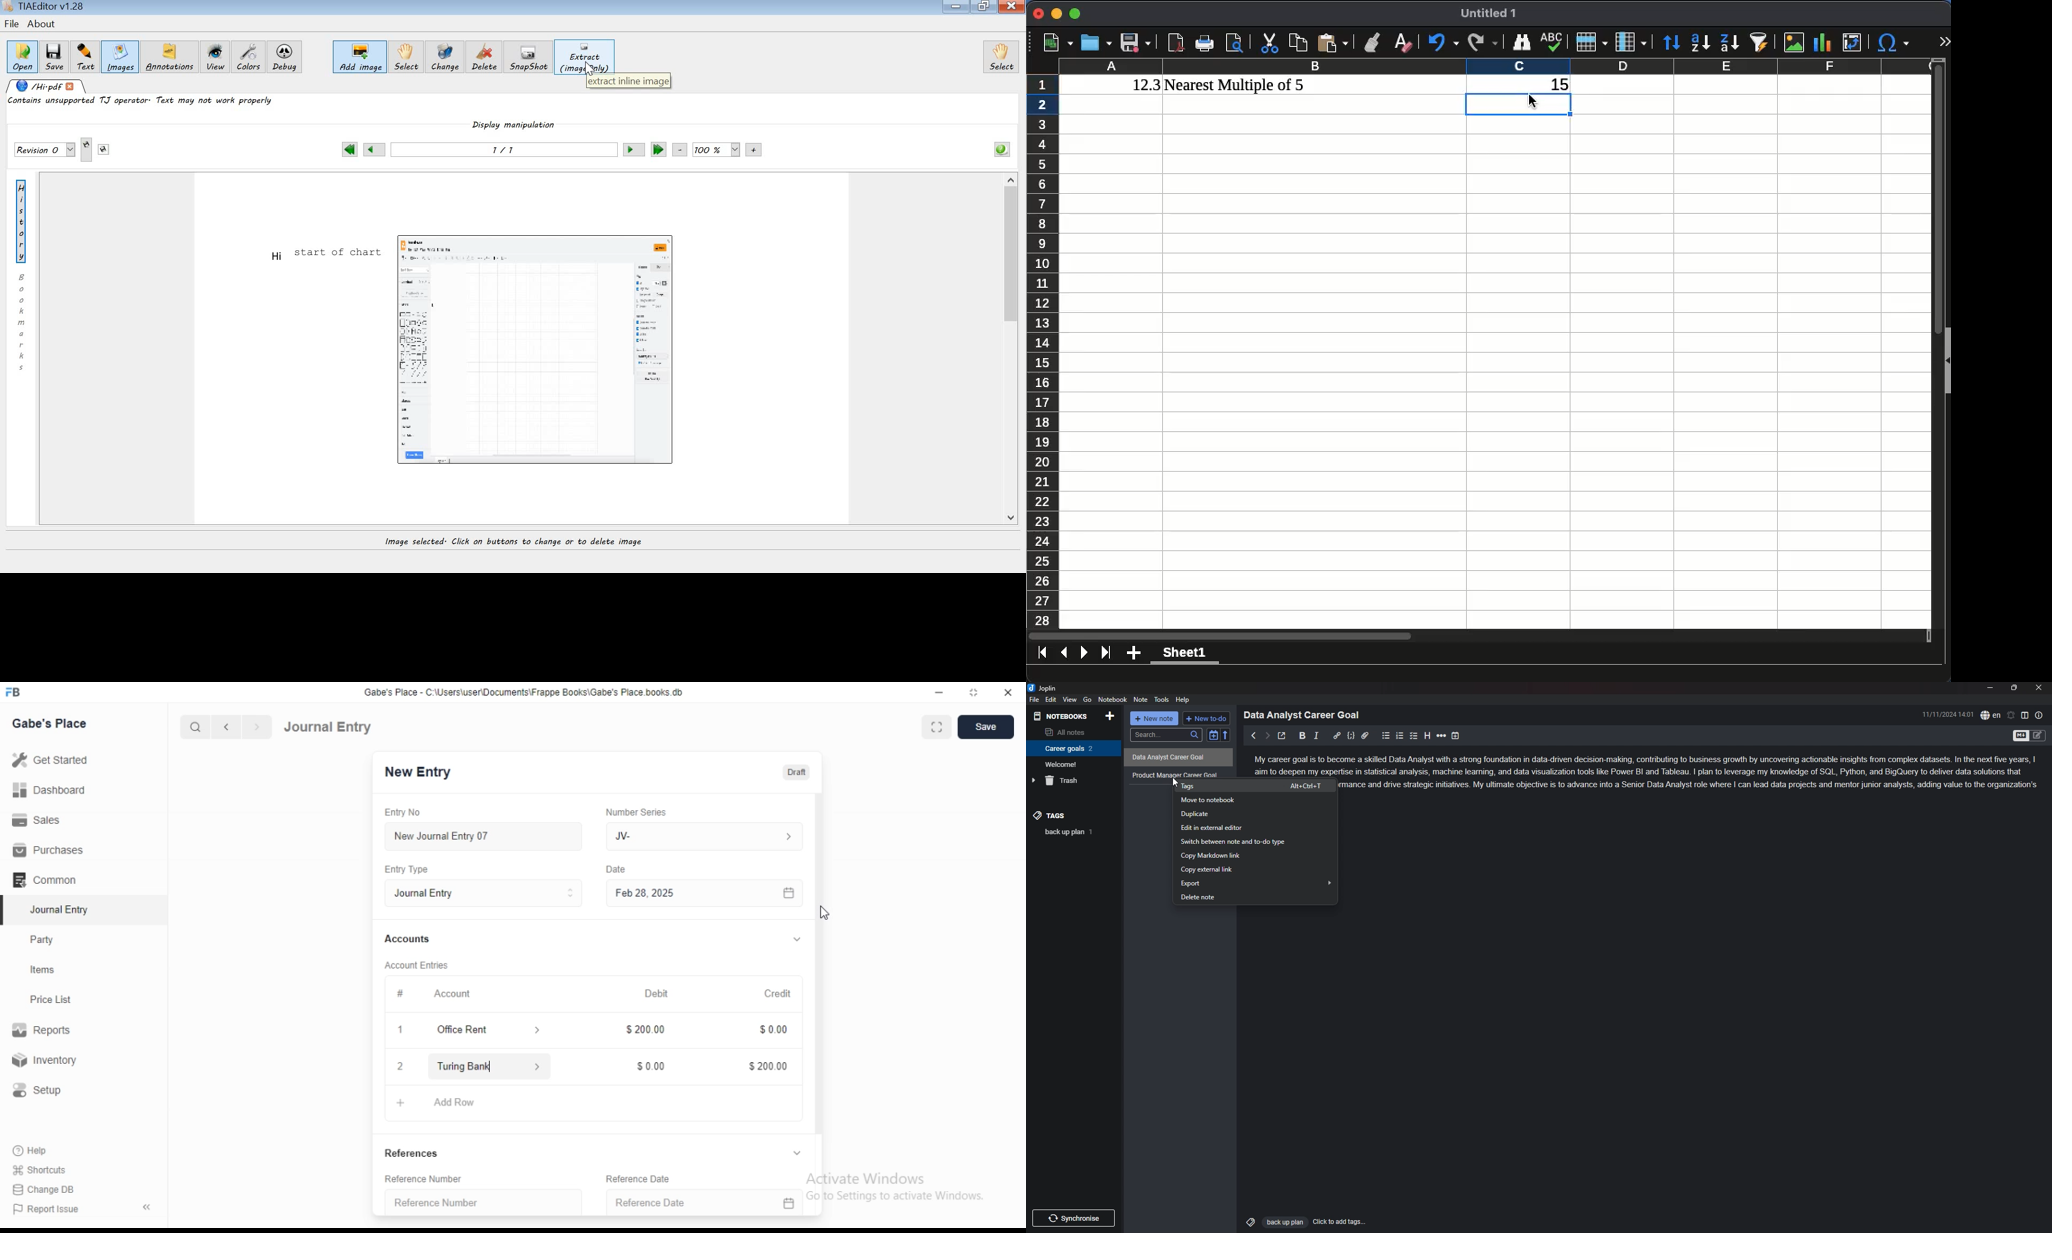 Image resolution: width=2072 pixels, height=1260 pixels. What do you see at coordinates (708, 837) in the screenshot?
I see `JV-` at bounding box center [708, 837].